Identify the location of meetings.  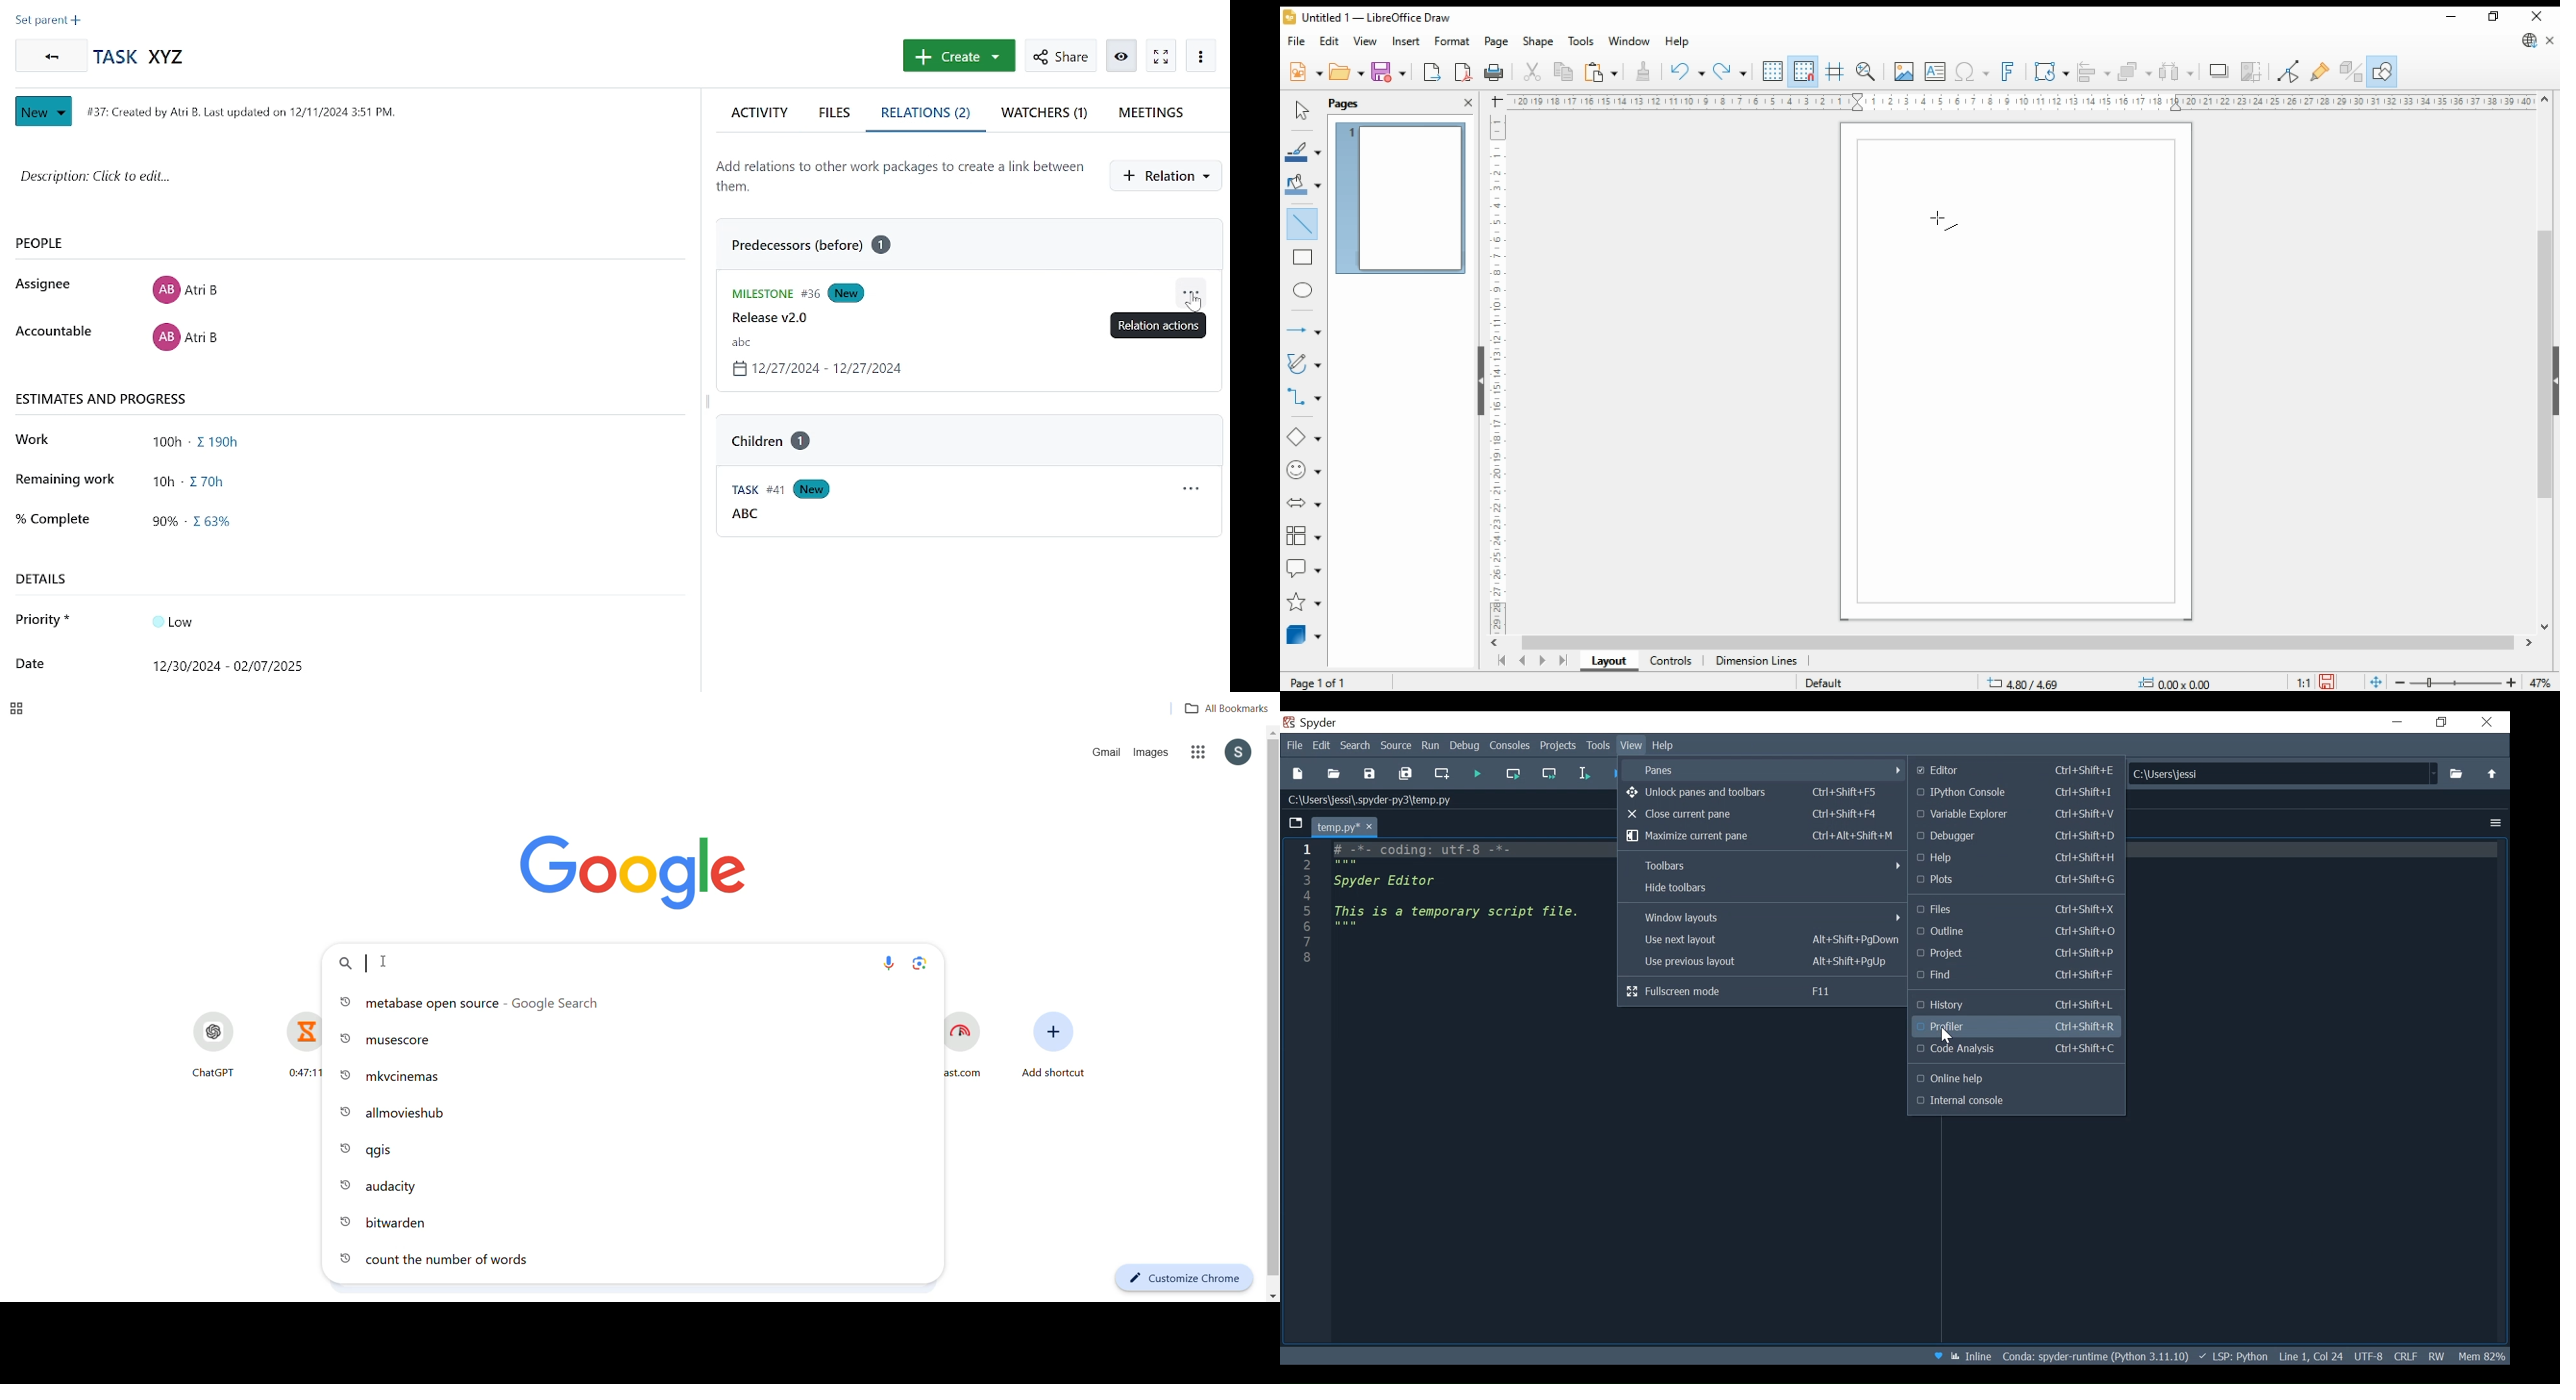
(1156, 112).